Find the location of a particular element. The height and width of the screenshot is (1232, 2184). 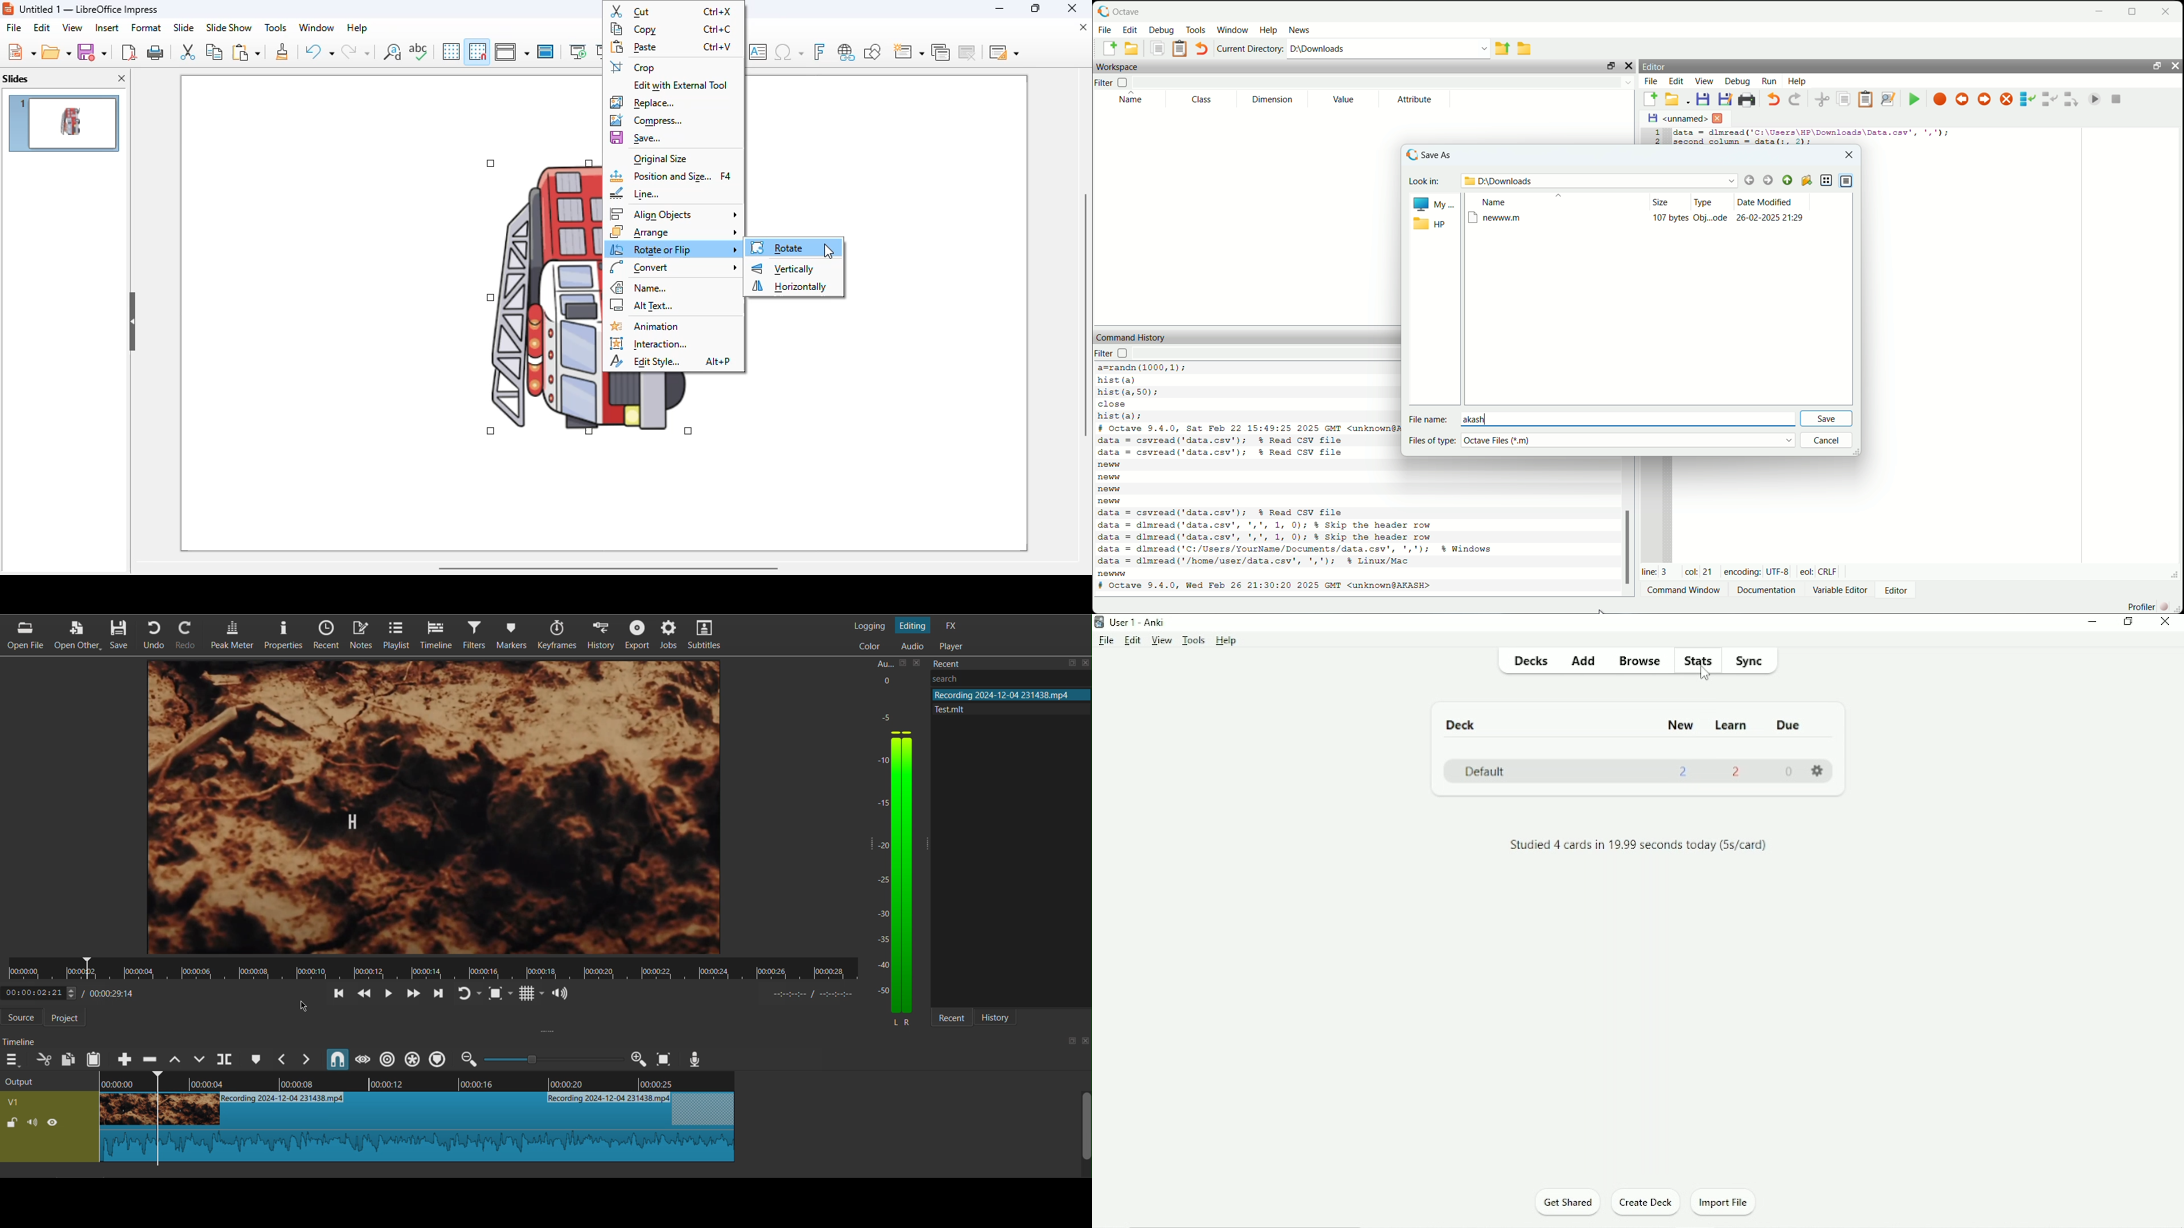

insert text box is located at coordinates (757, 52).